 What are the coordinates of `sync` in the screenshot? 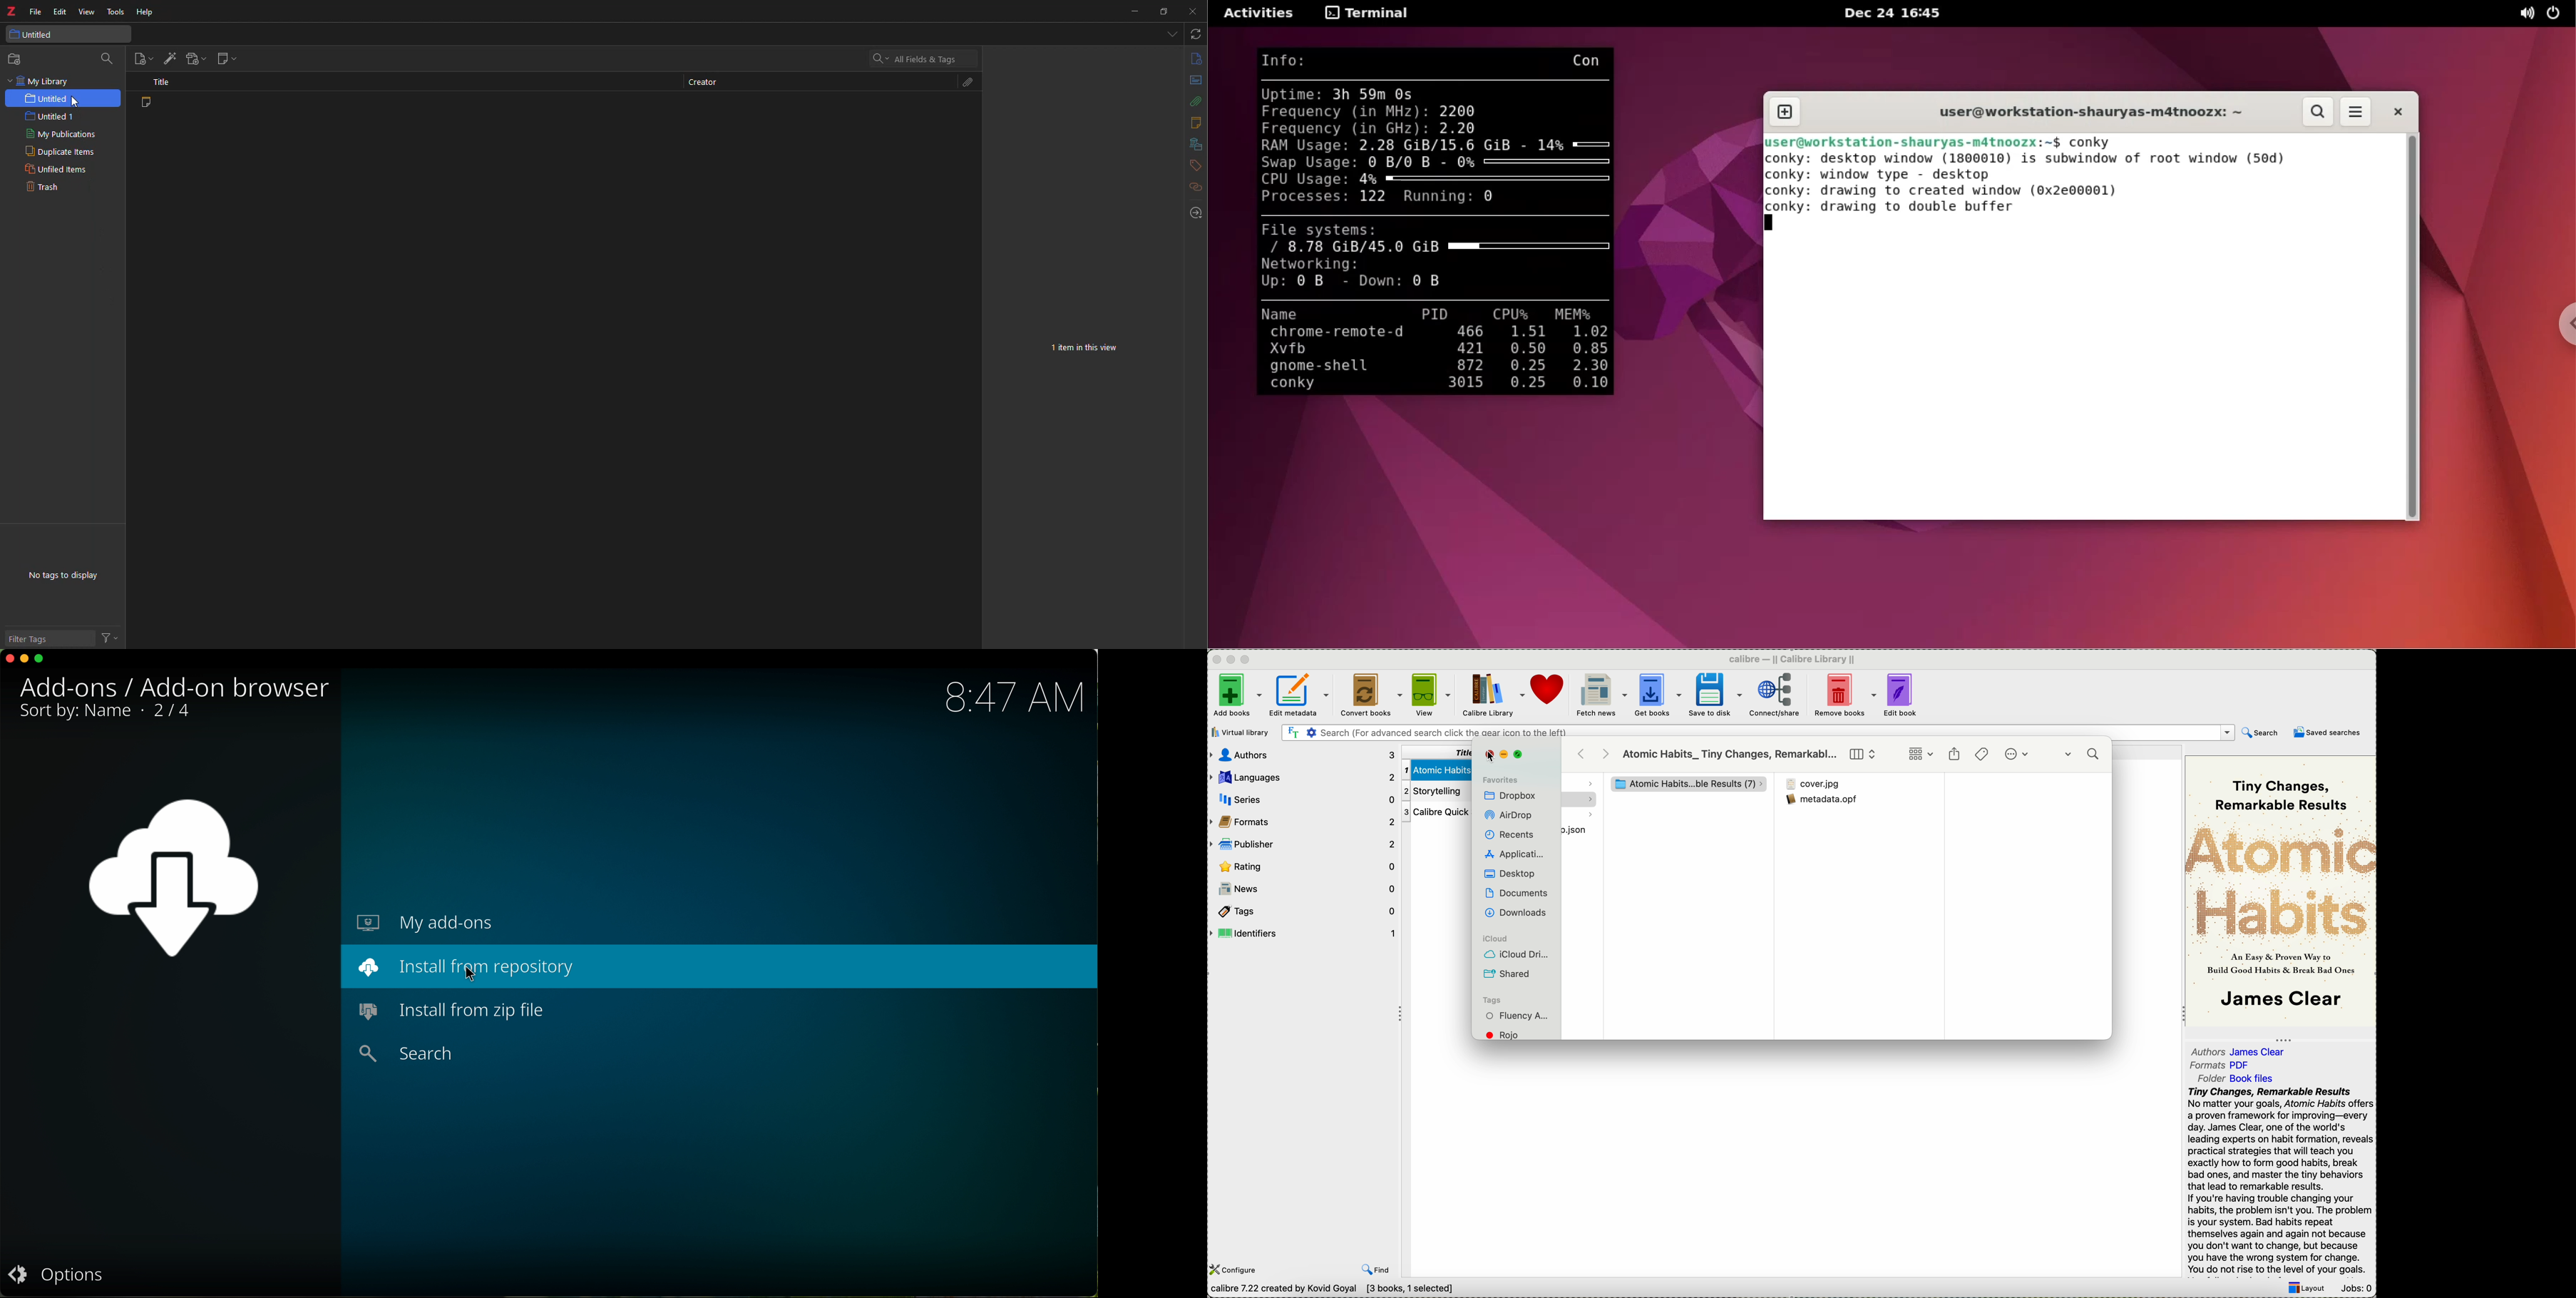 It's located at (1195, 34).